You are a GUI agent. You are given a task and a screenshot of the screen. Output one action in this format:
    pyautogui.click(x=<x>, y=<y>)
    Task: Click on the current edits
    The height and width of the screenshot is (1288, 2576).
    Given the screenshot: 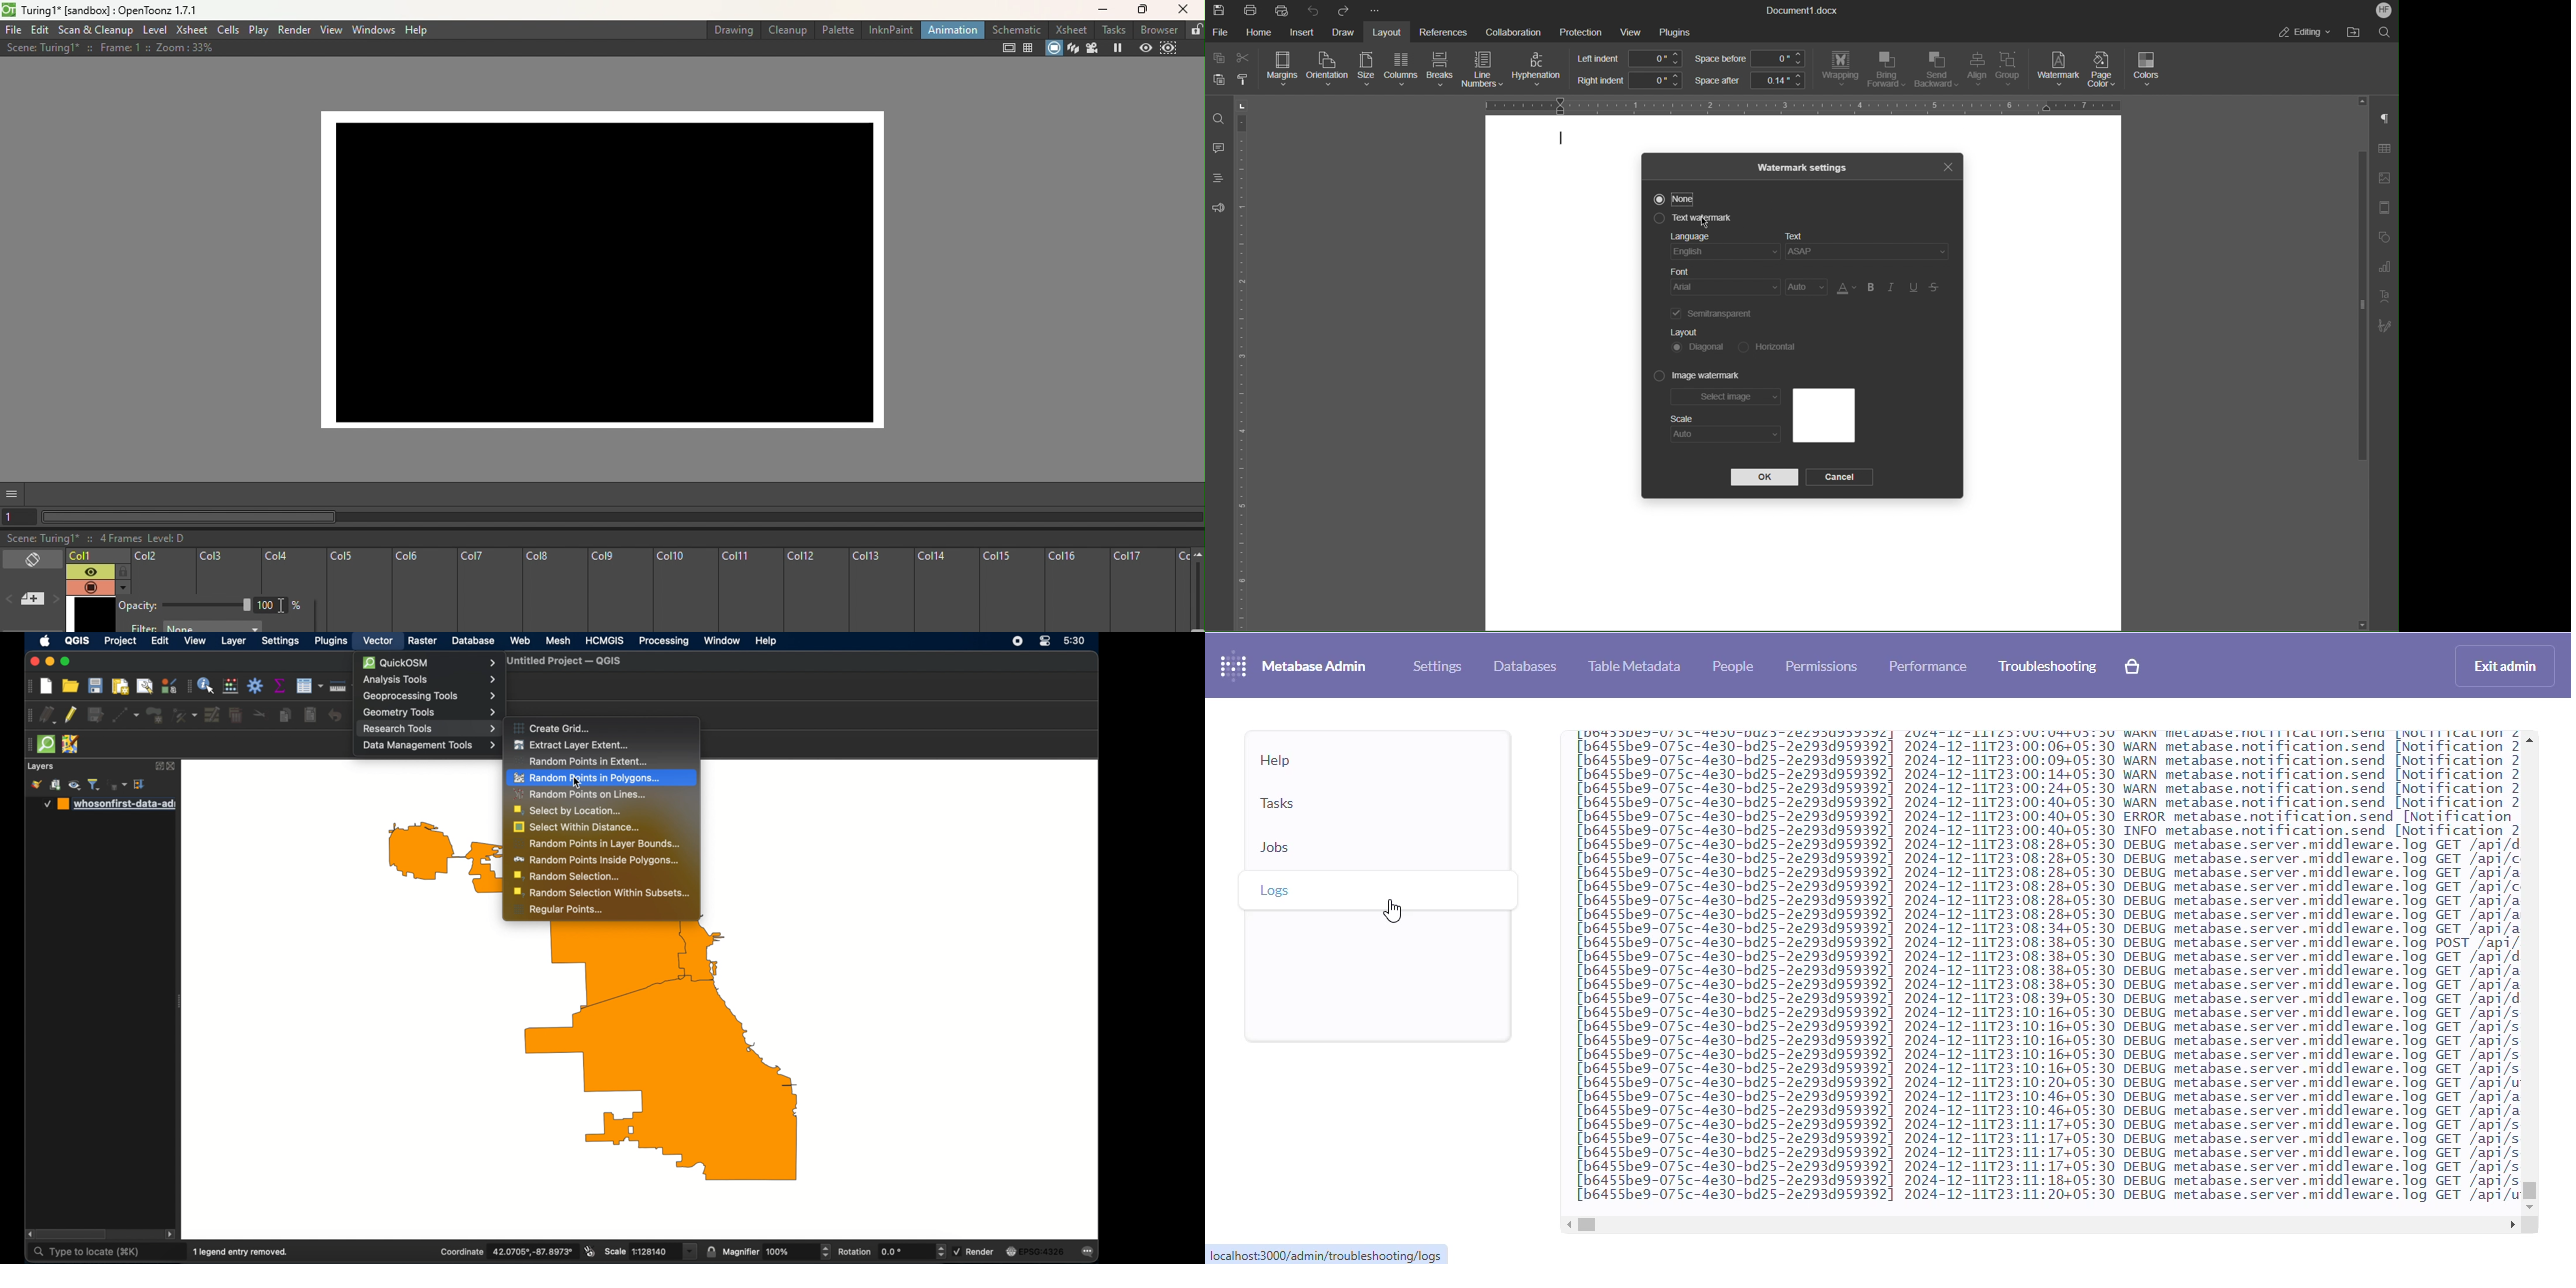 What is the action you would take?
    pyautogui.click(x=47, y=715)
    